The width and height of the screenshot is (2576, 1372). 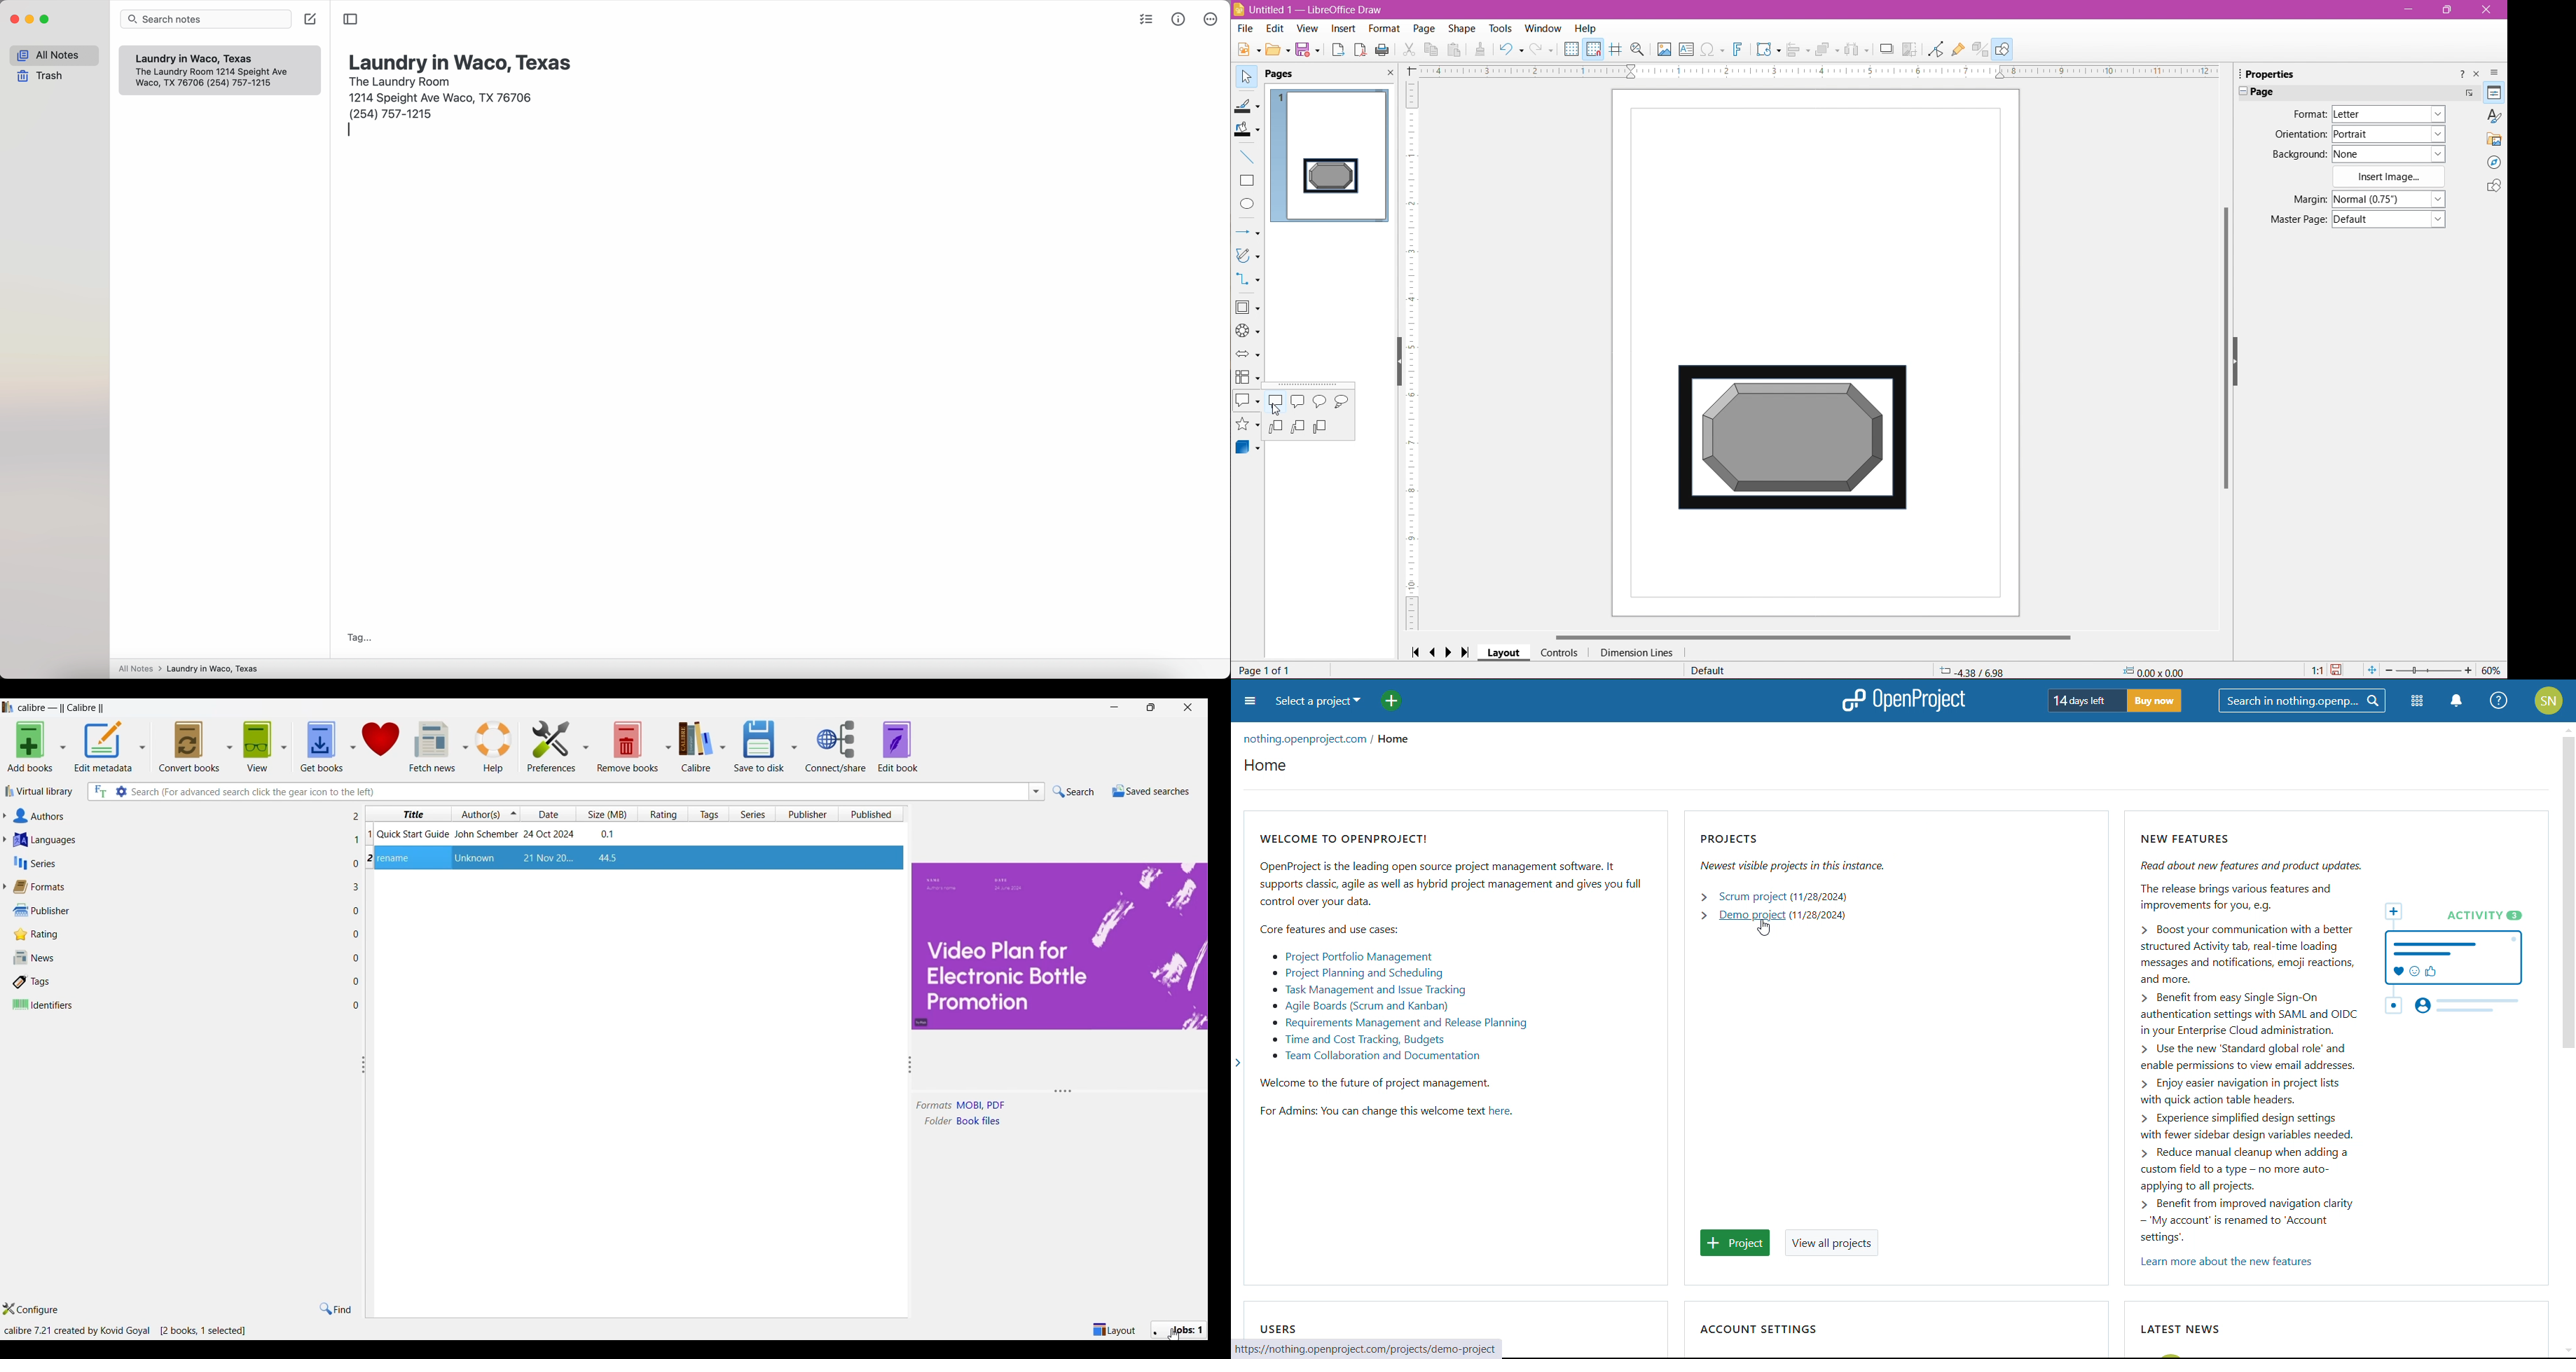 I want to click on Block Arrows, so click(x=1248, y=354).